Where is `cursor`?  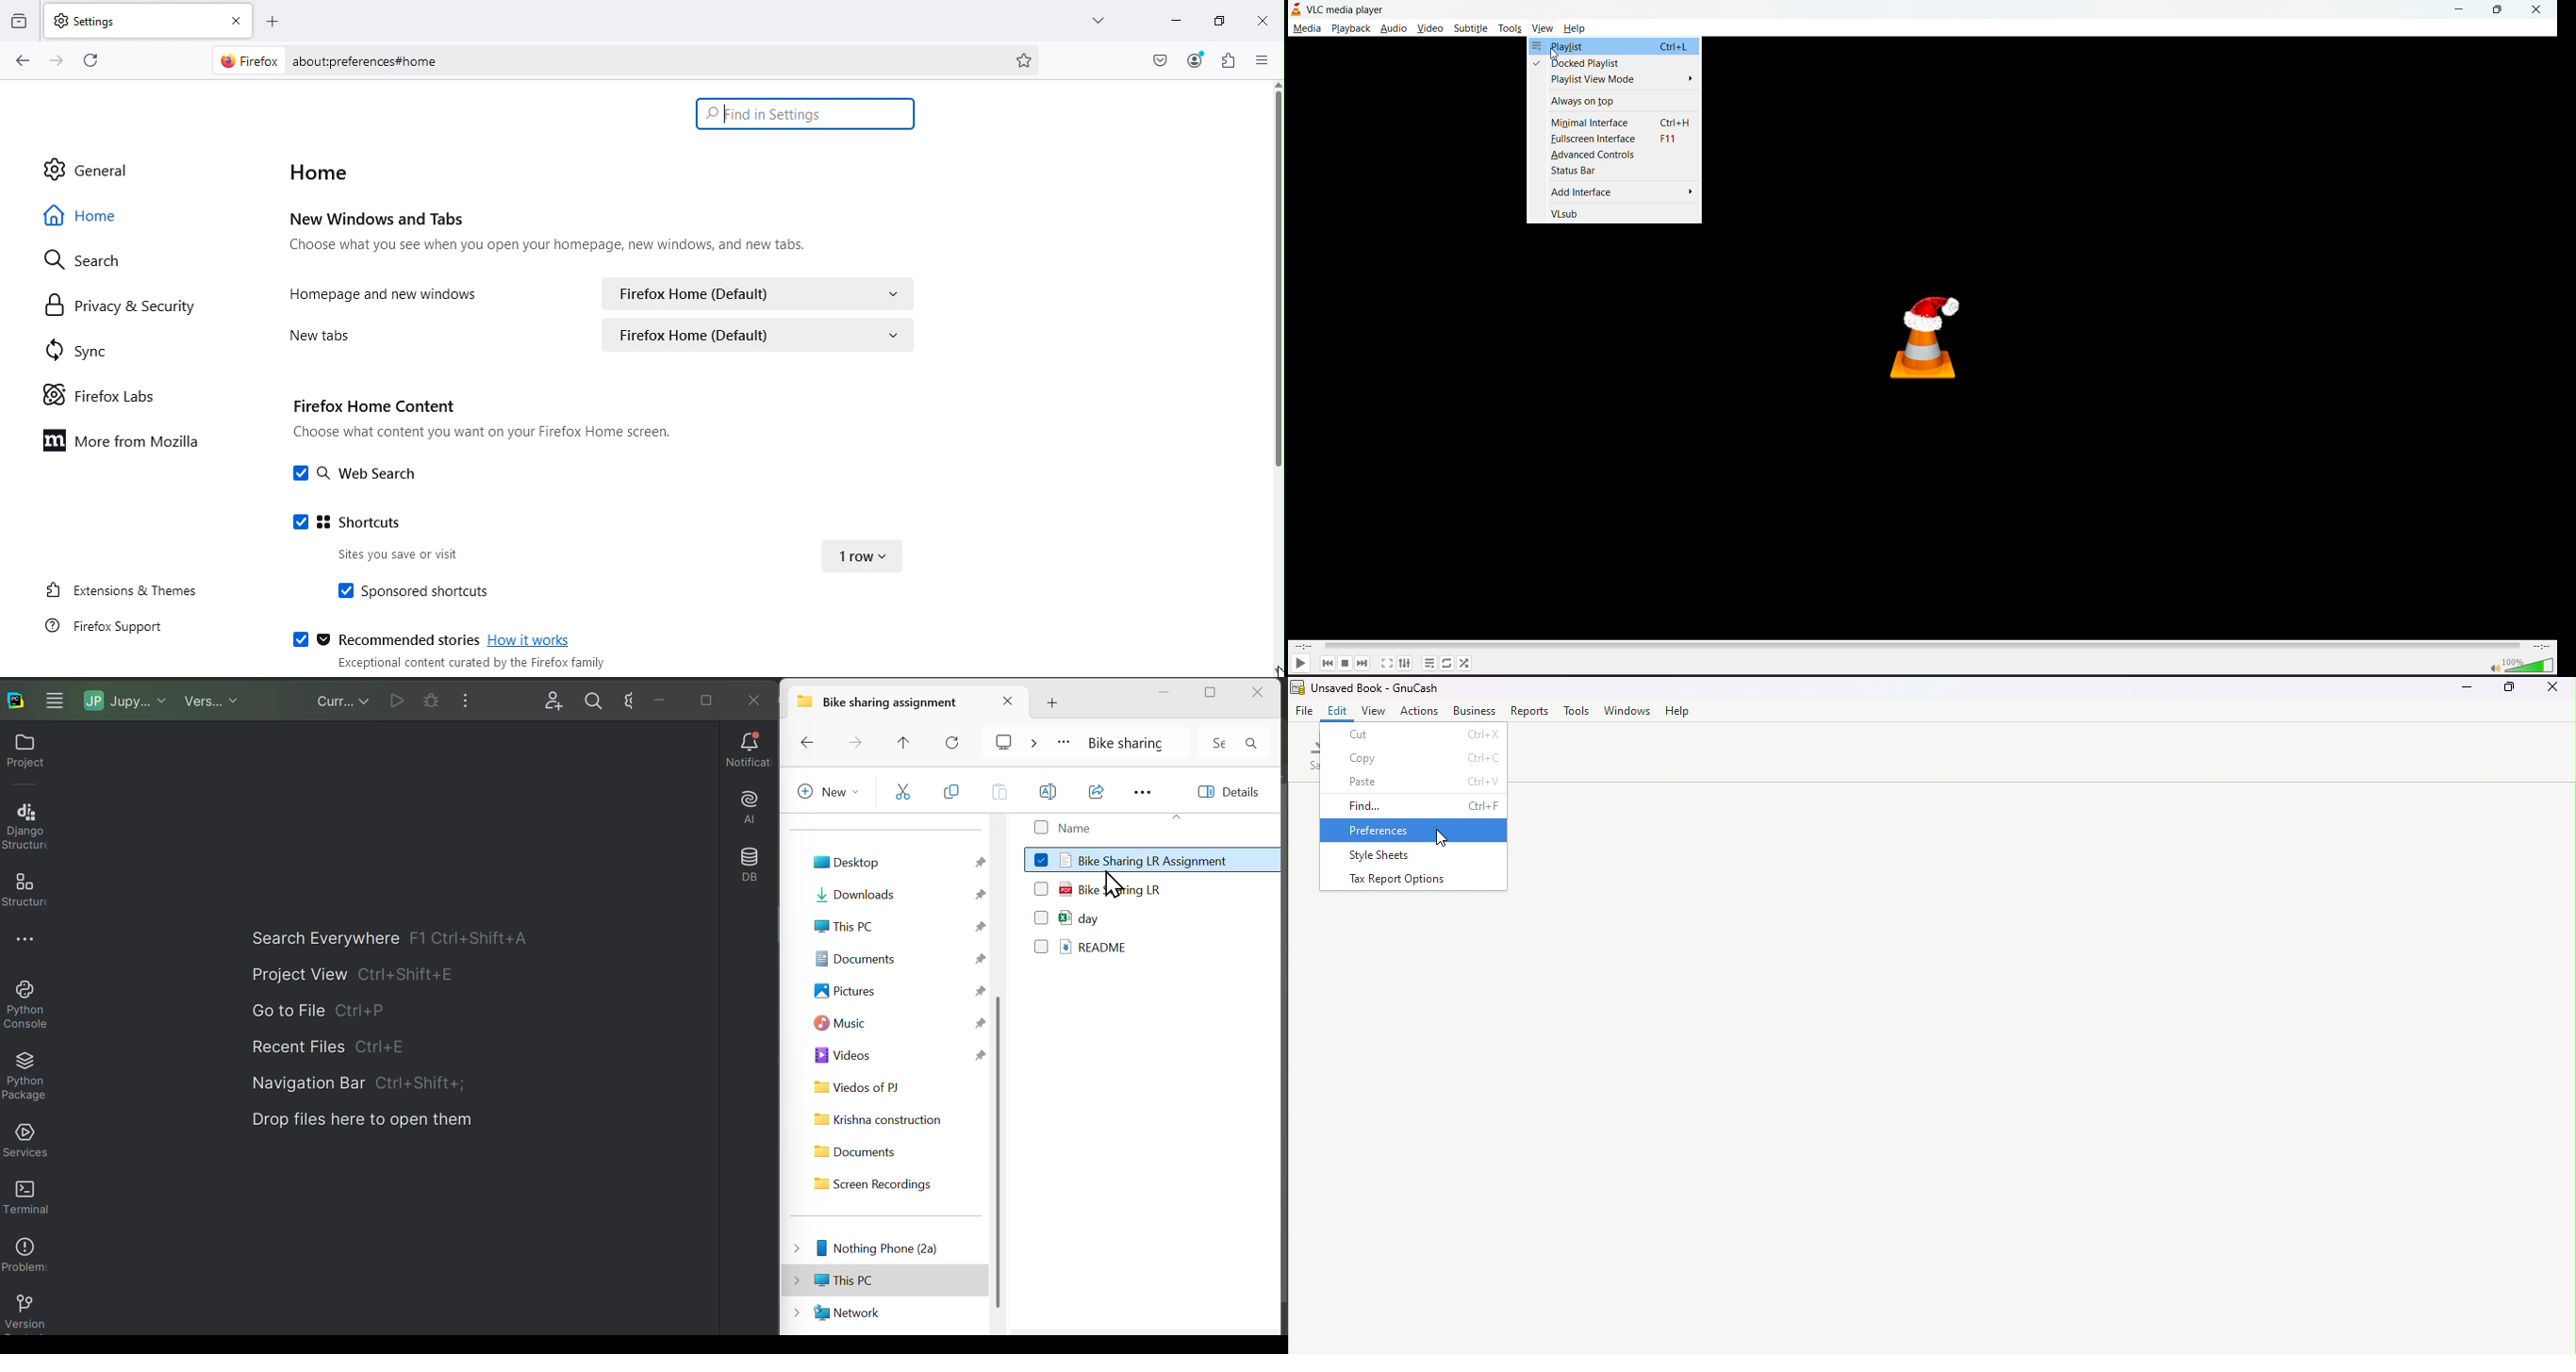 cursor is located at coordinates (1555, 54).